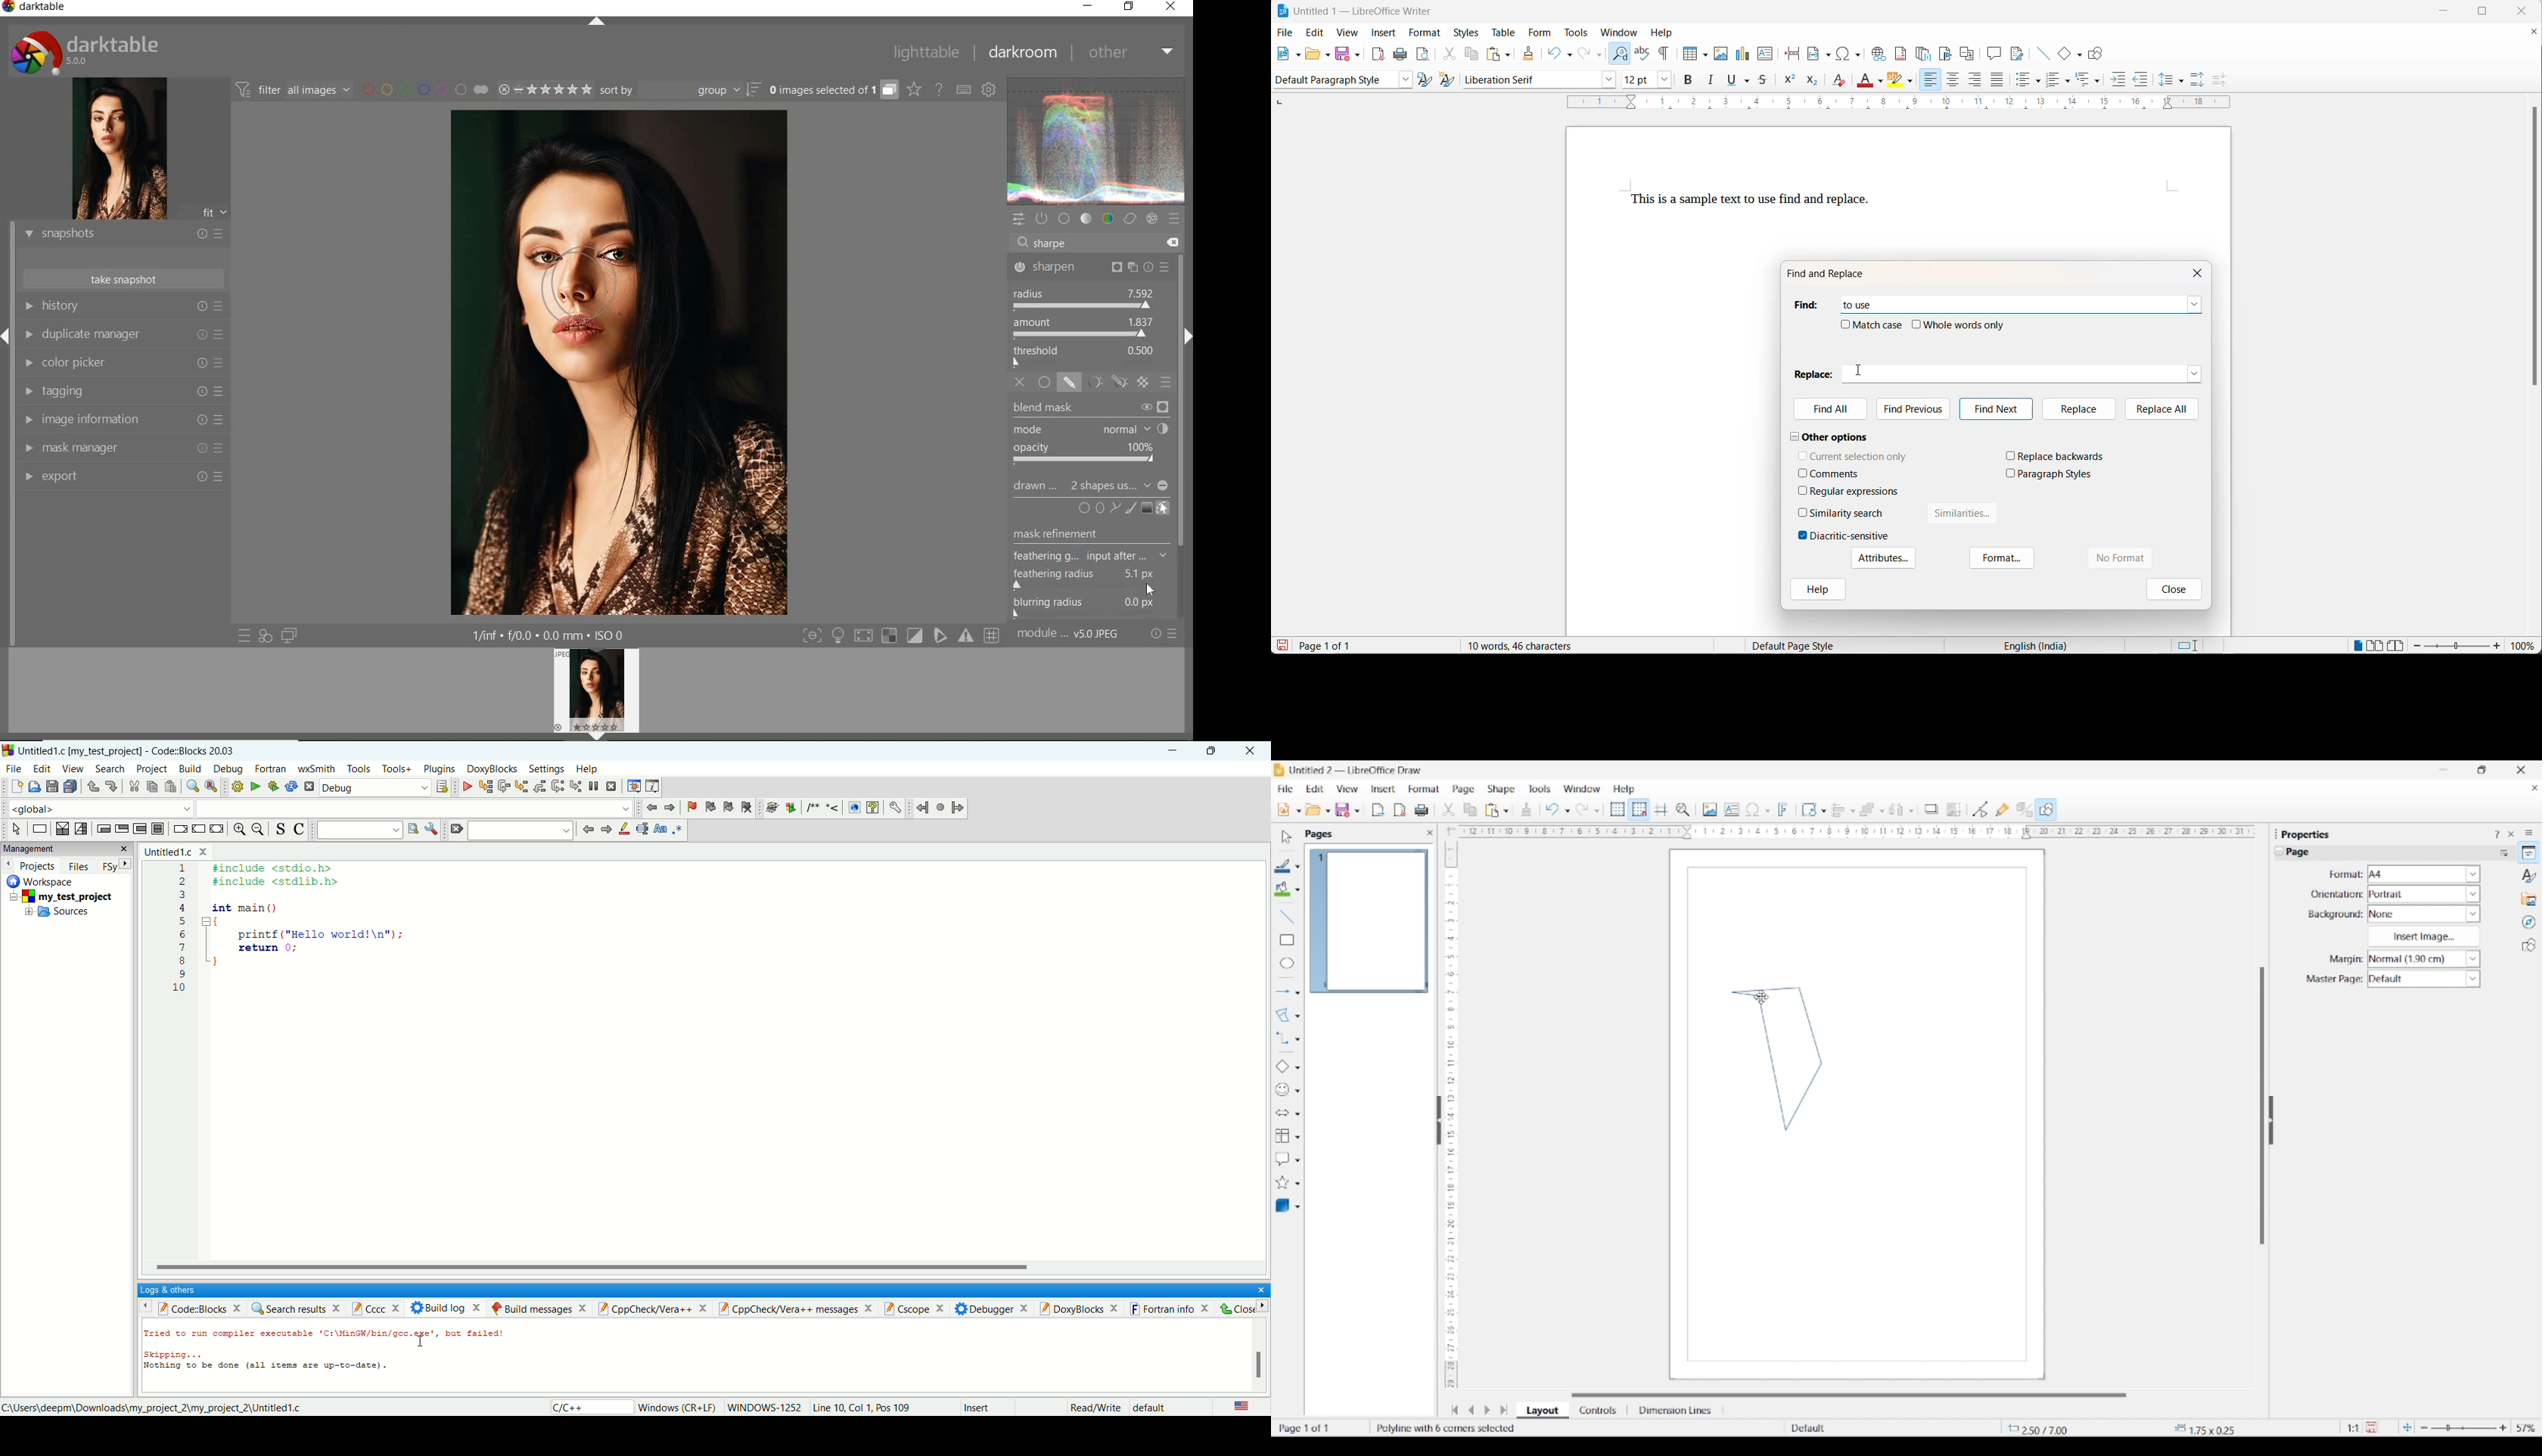 The height and width of the screenshot is (1456, 2548). Describe the element at coordinates (2134, 559) in the screenshot. I see `no format` at that location.